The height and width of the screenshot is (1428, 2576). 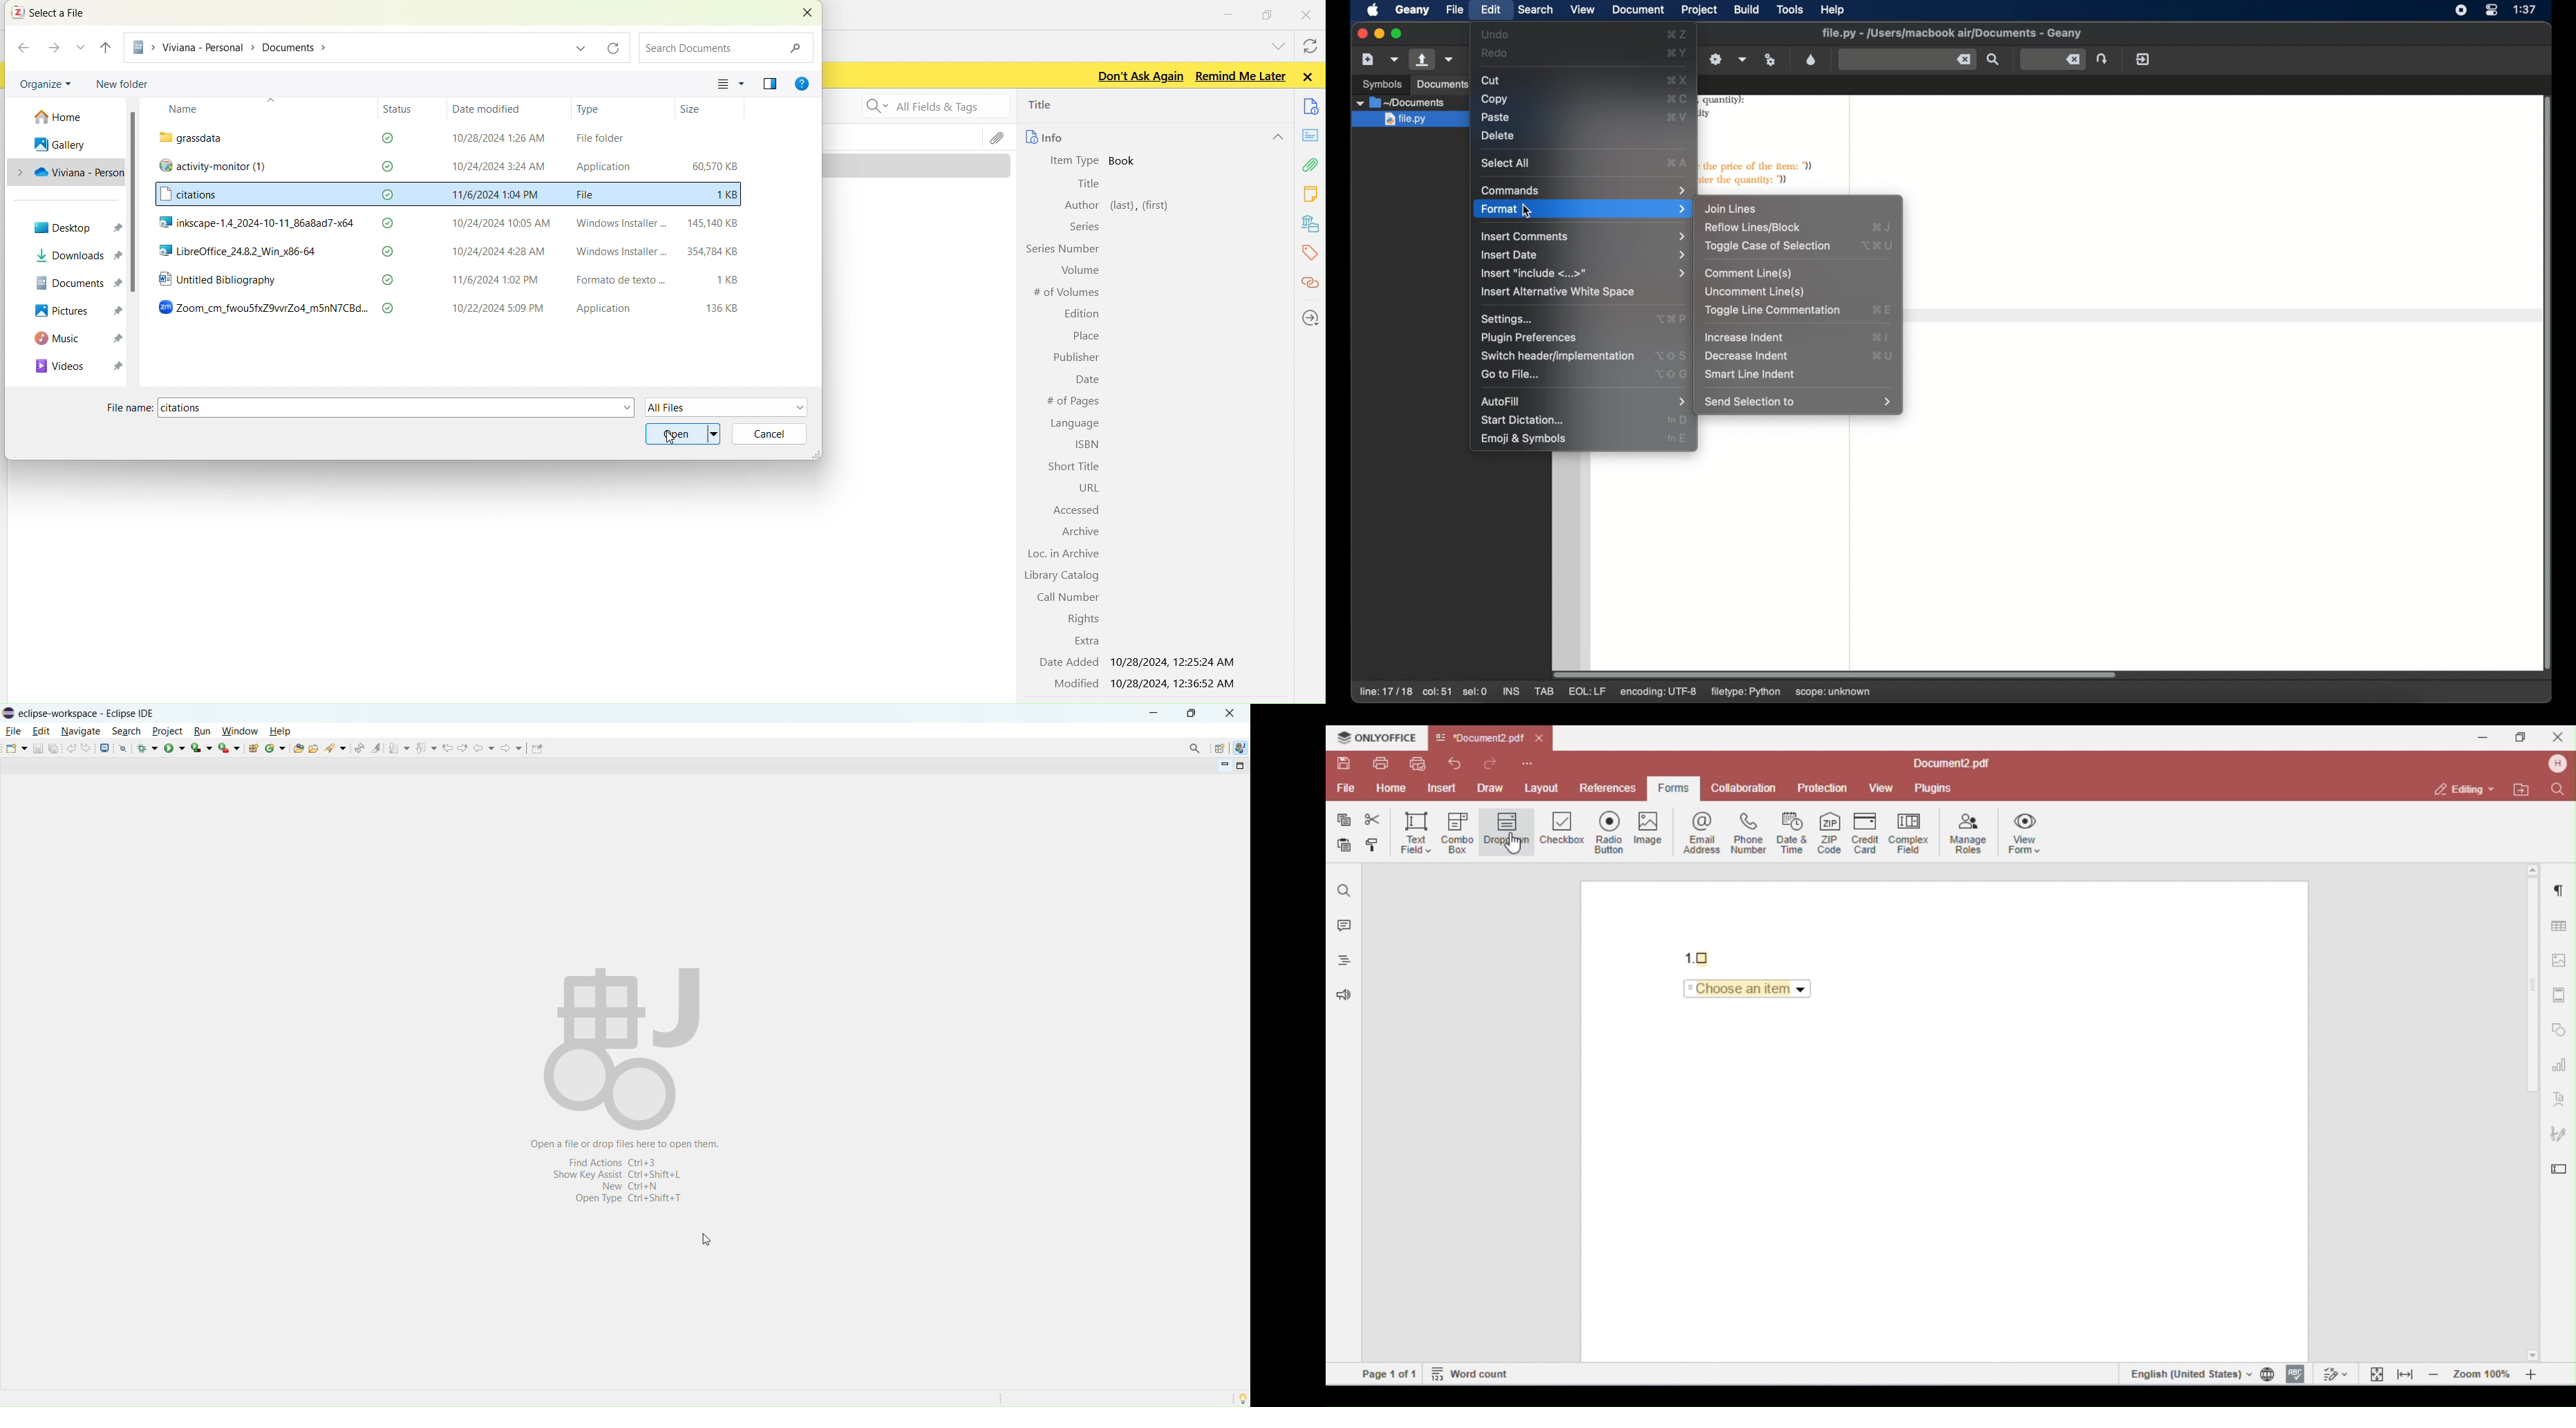 What do you see at coordinates (1744, 338) in the screenshot?
I see `increase indent` at bounding box center [1744, 338].